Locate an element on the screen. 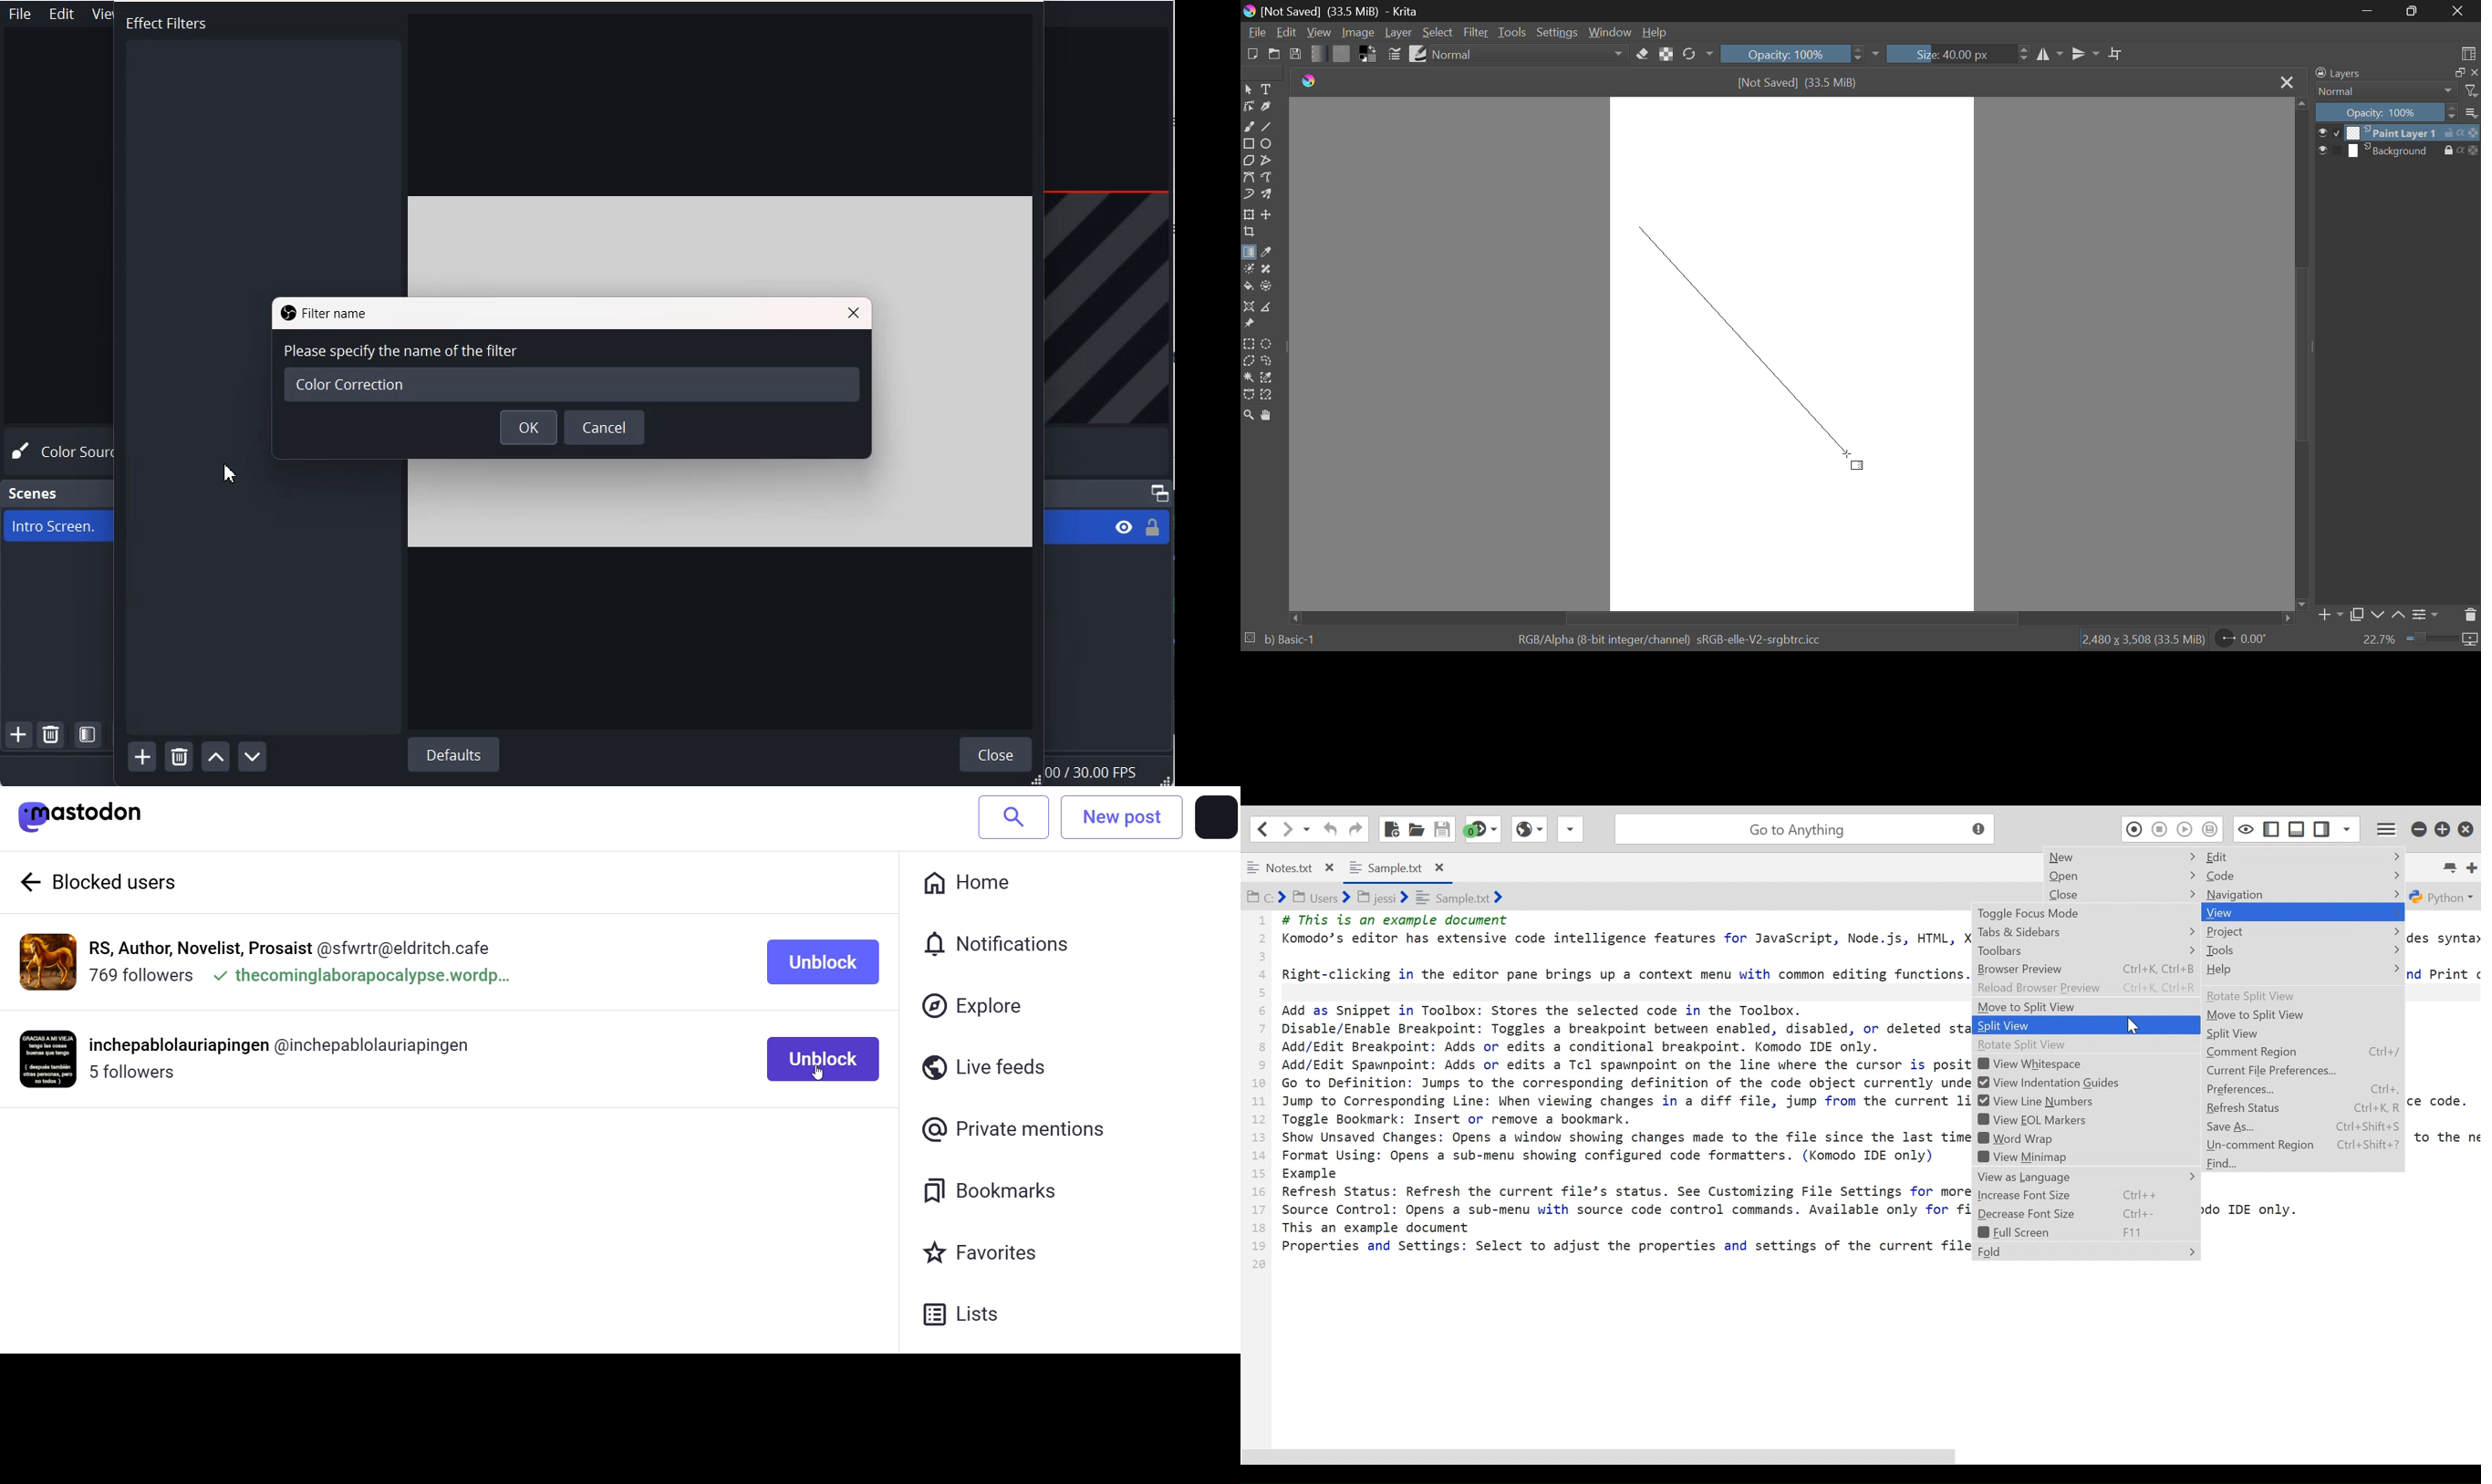 The image size is (2492, 1484). Cursor is located at coordinates (226, 475).